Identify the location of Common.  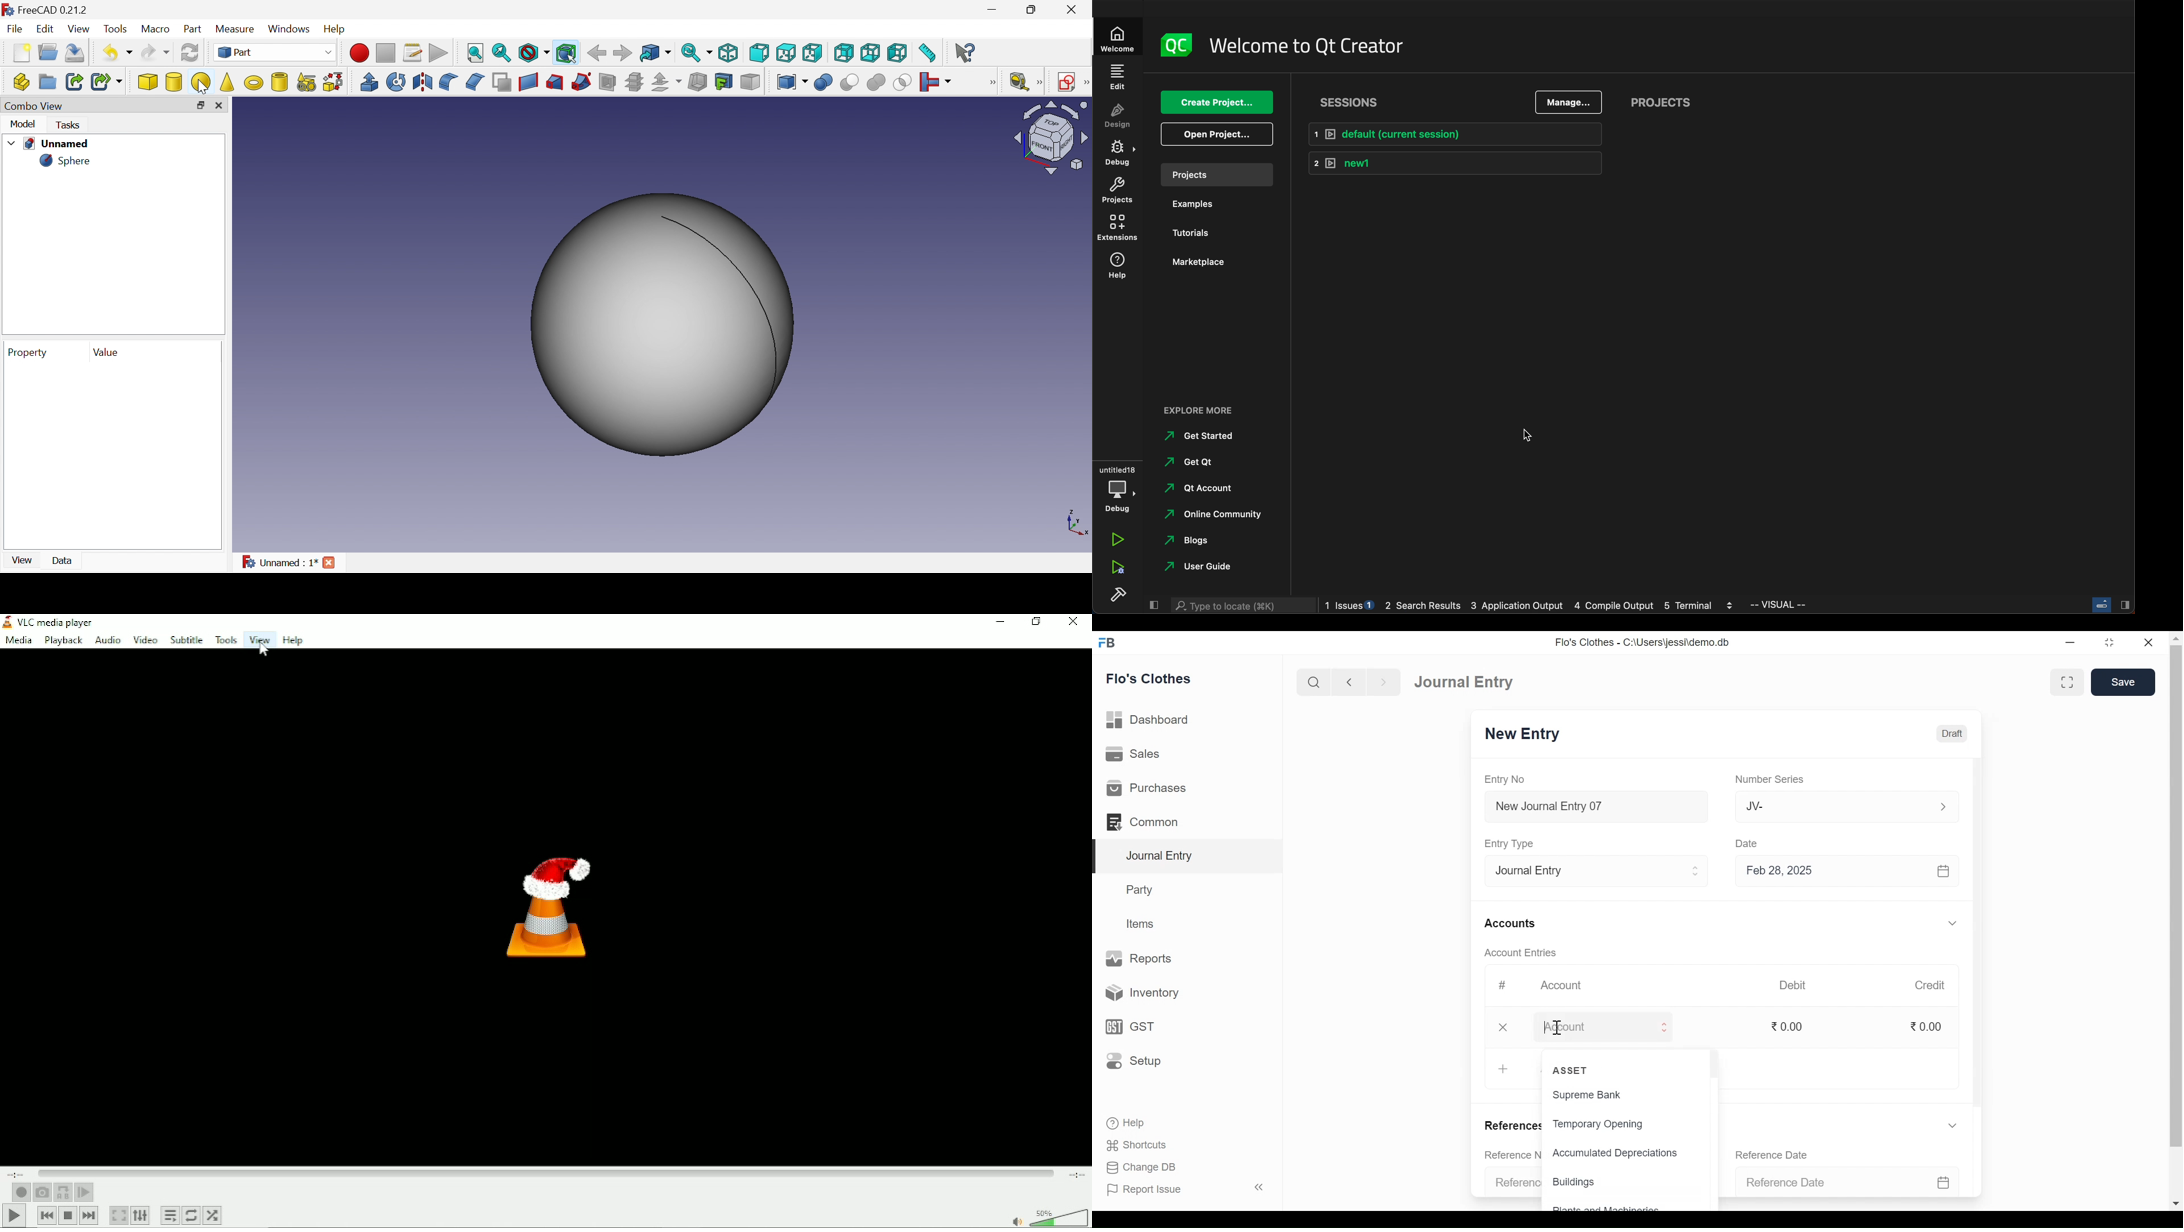
(1144, 822).